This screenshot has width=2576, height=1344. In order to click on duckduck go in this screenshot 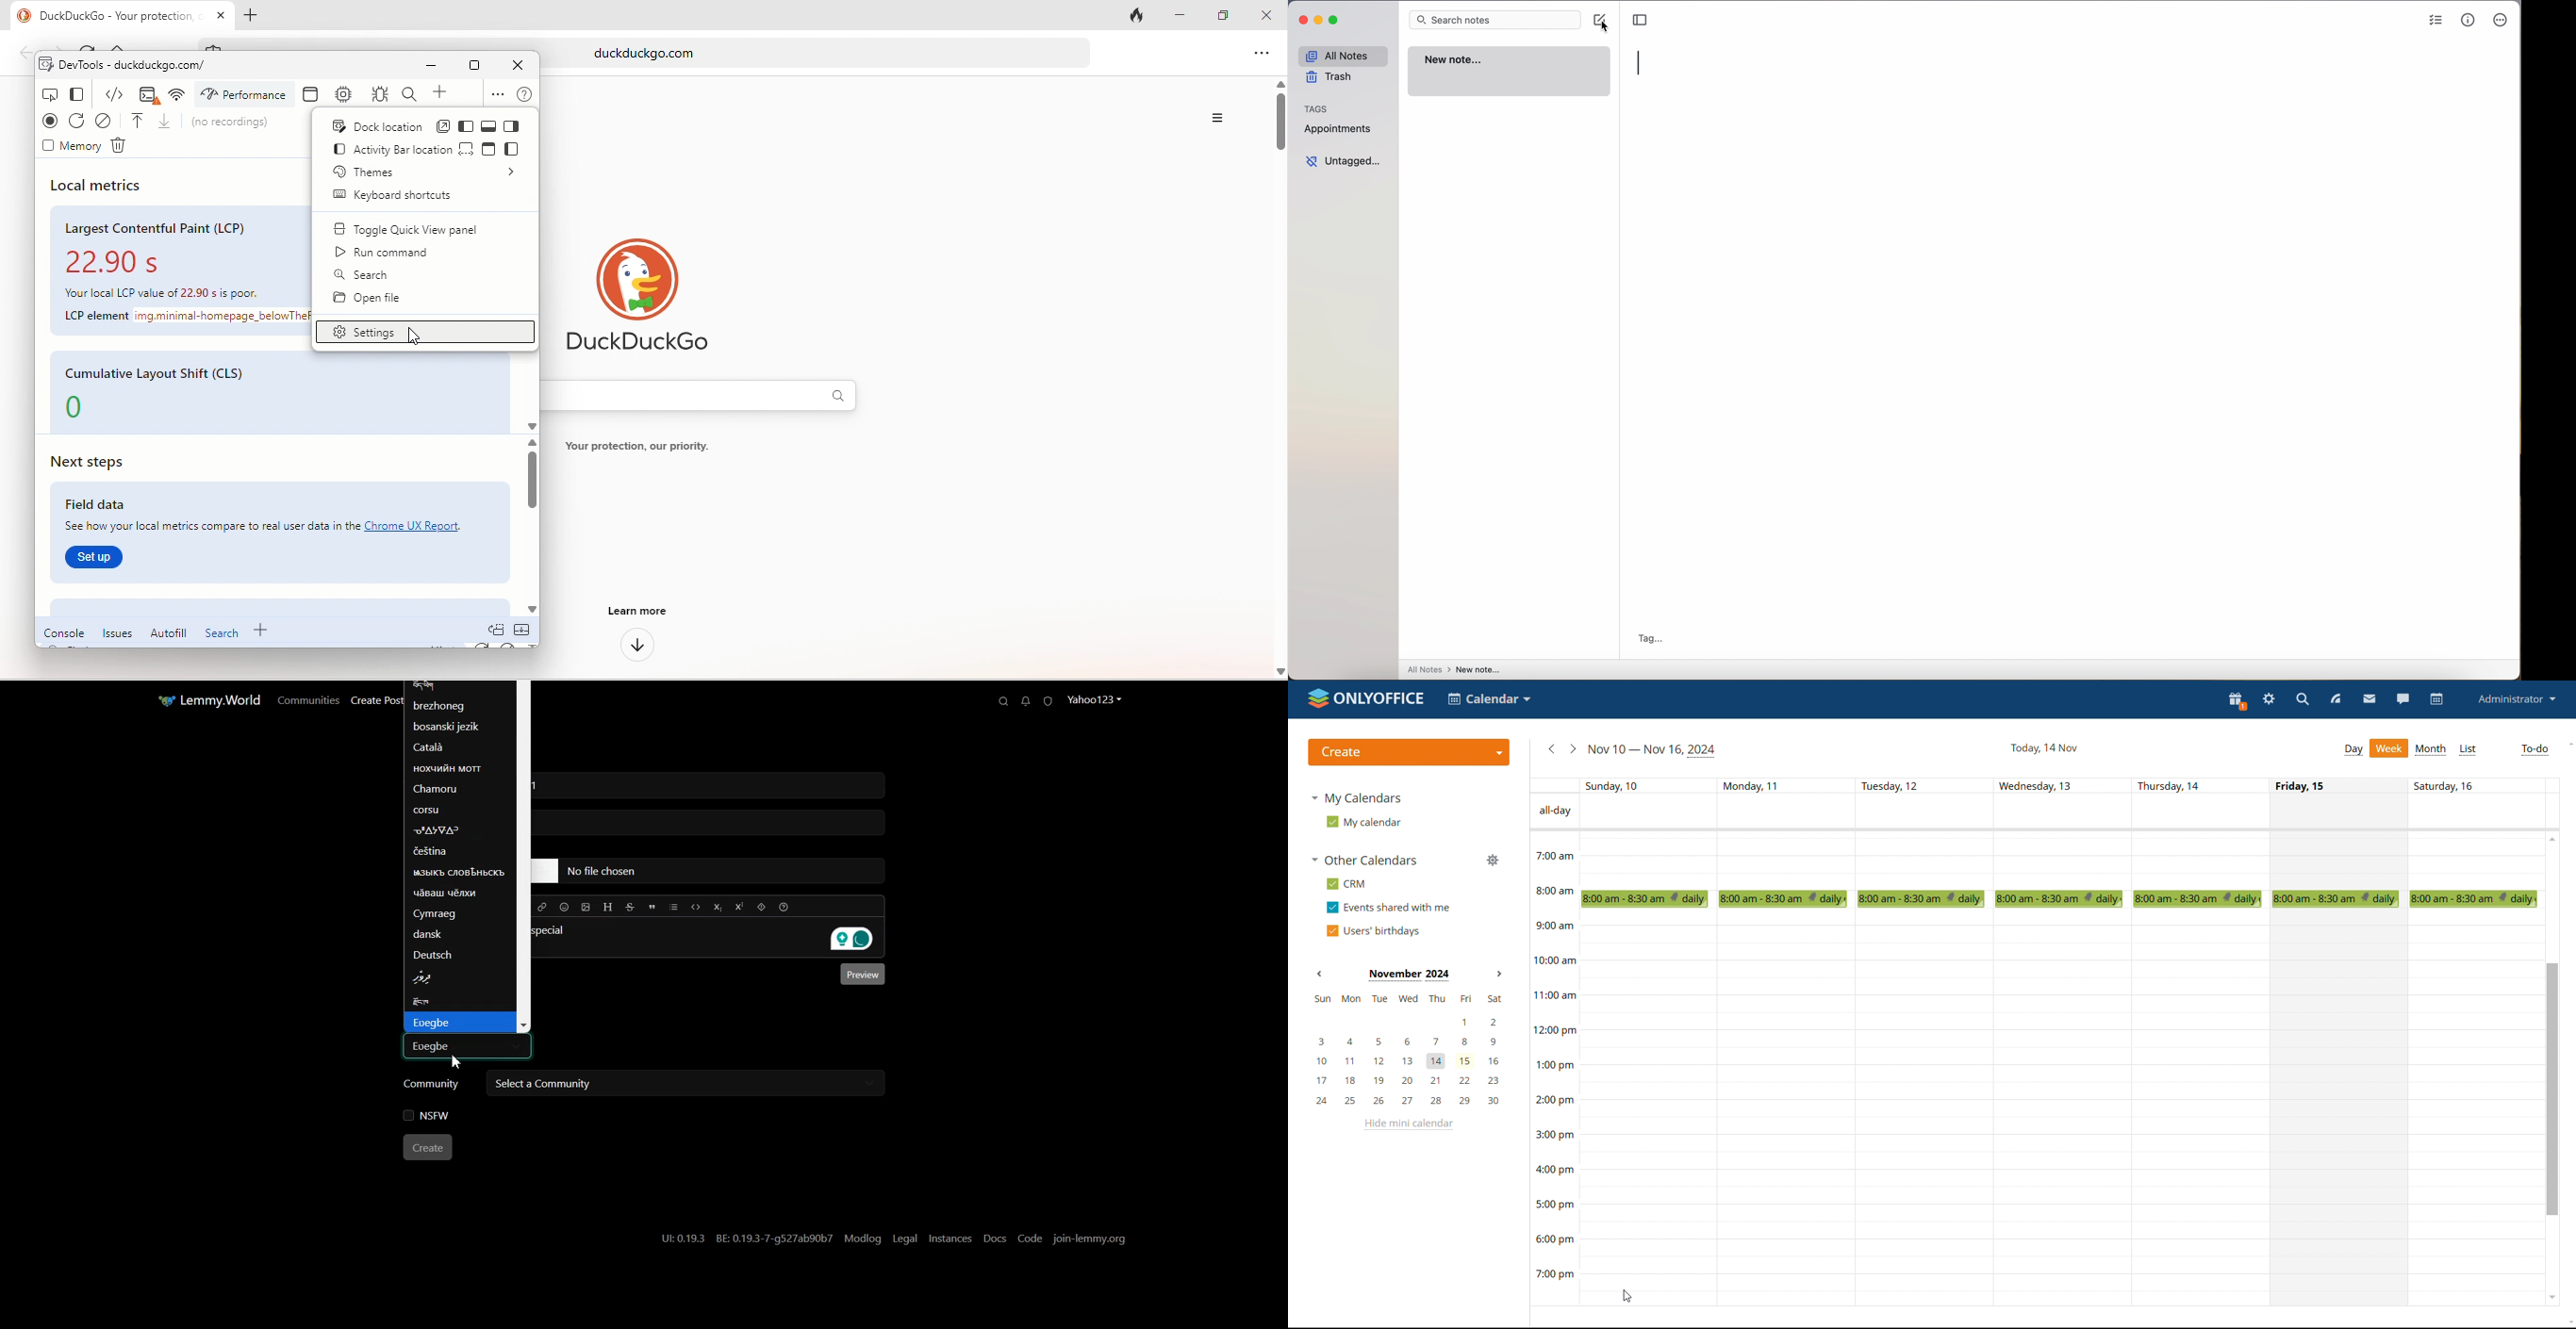, I will do `click(650, 340)`.